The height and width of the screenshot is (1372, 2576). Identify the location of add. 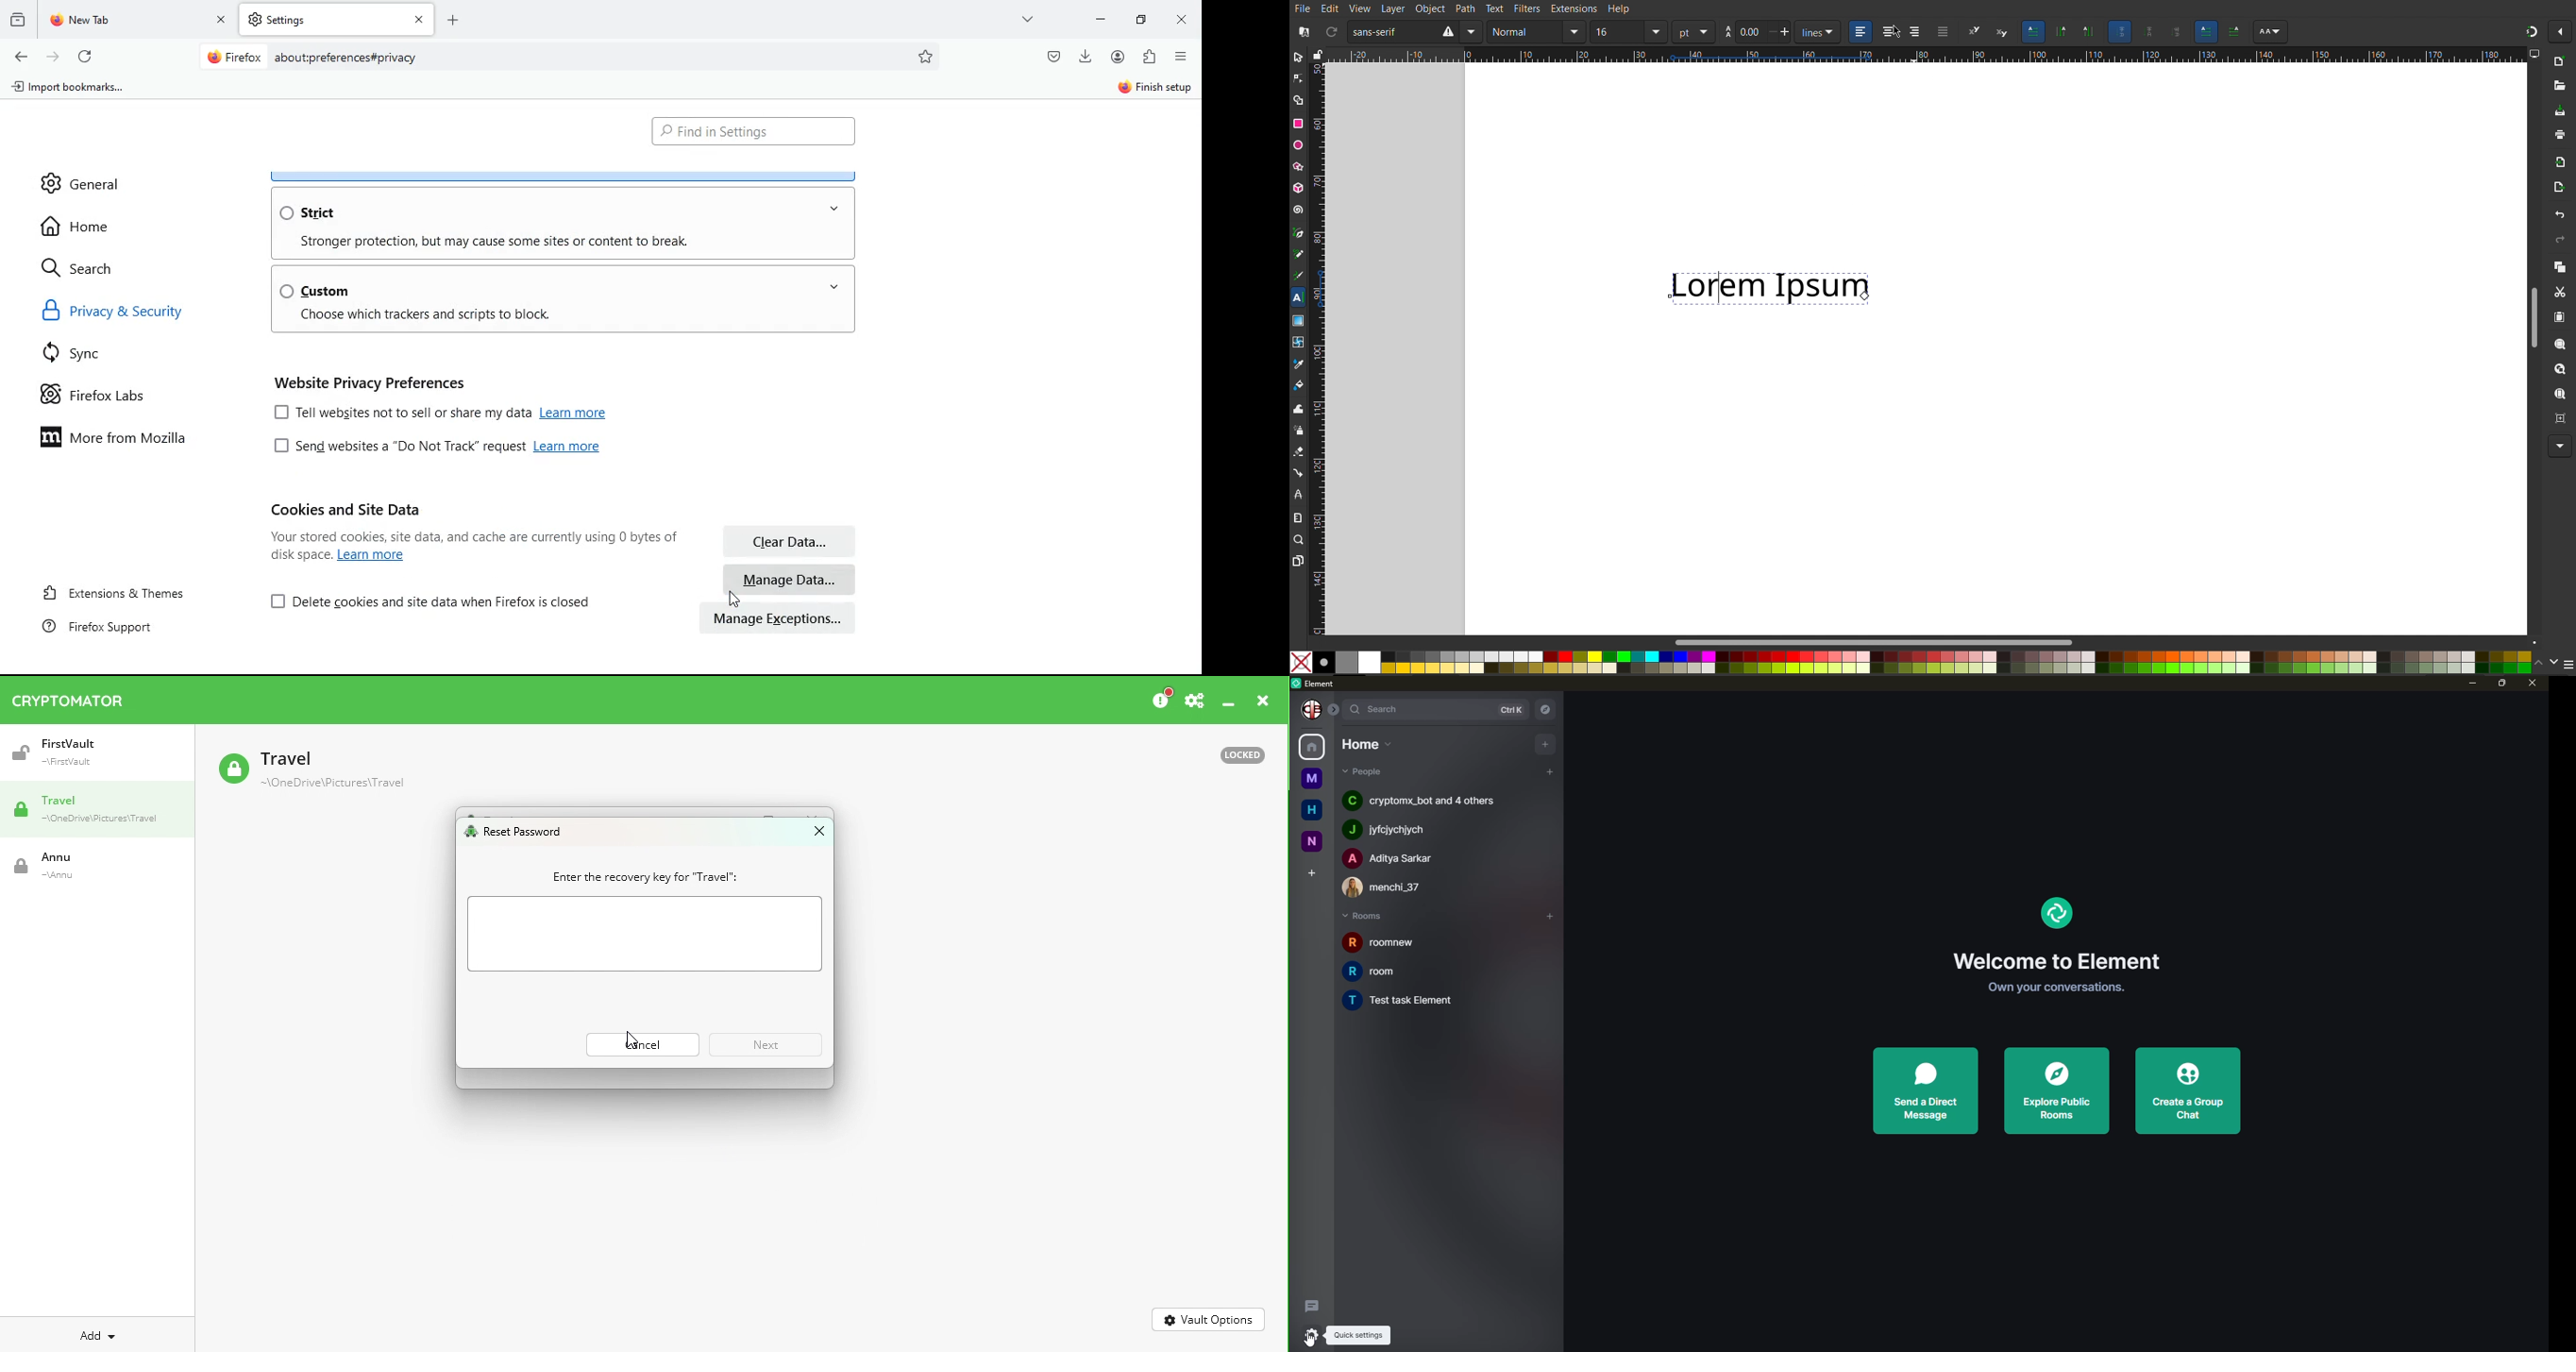
(1551, 914).